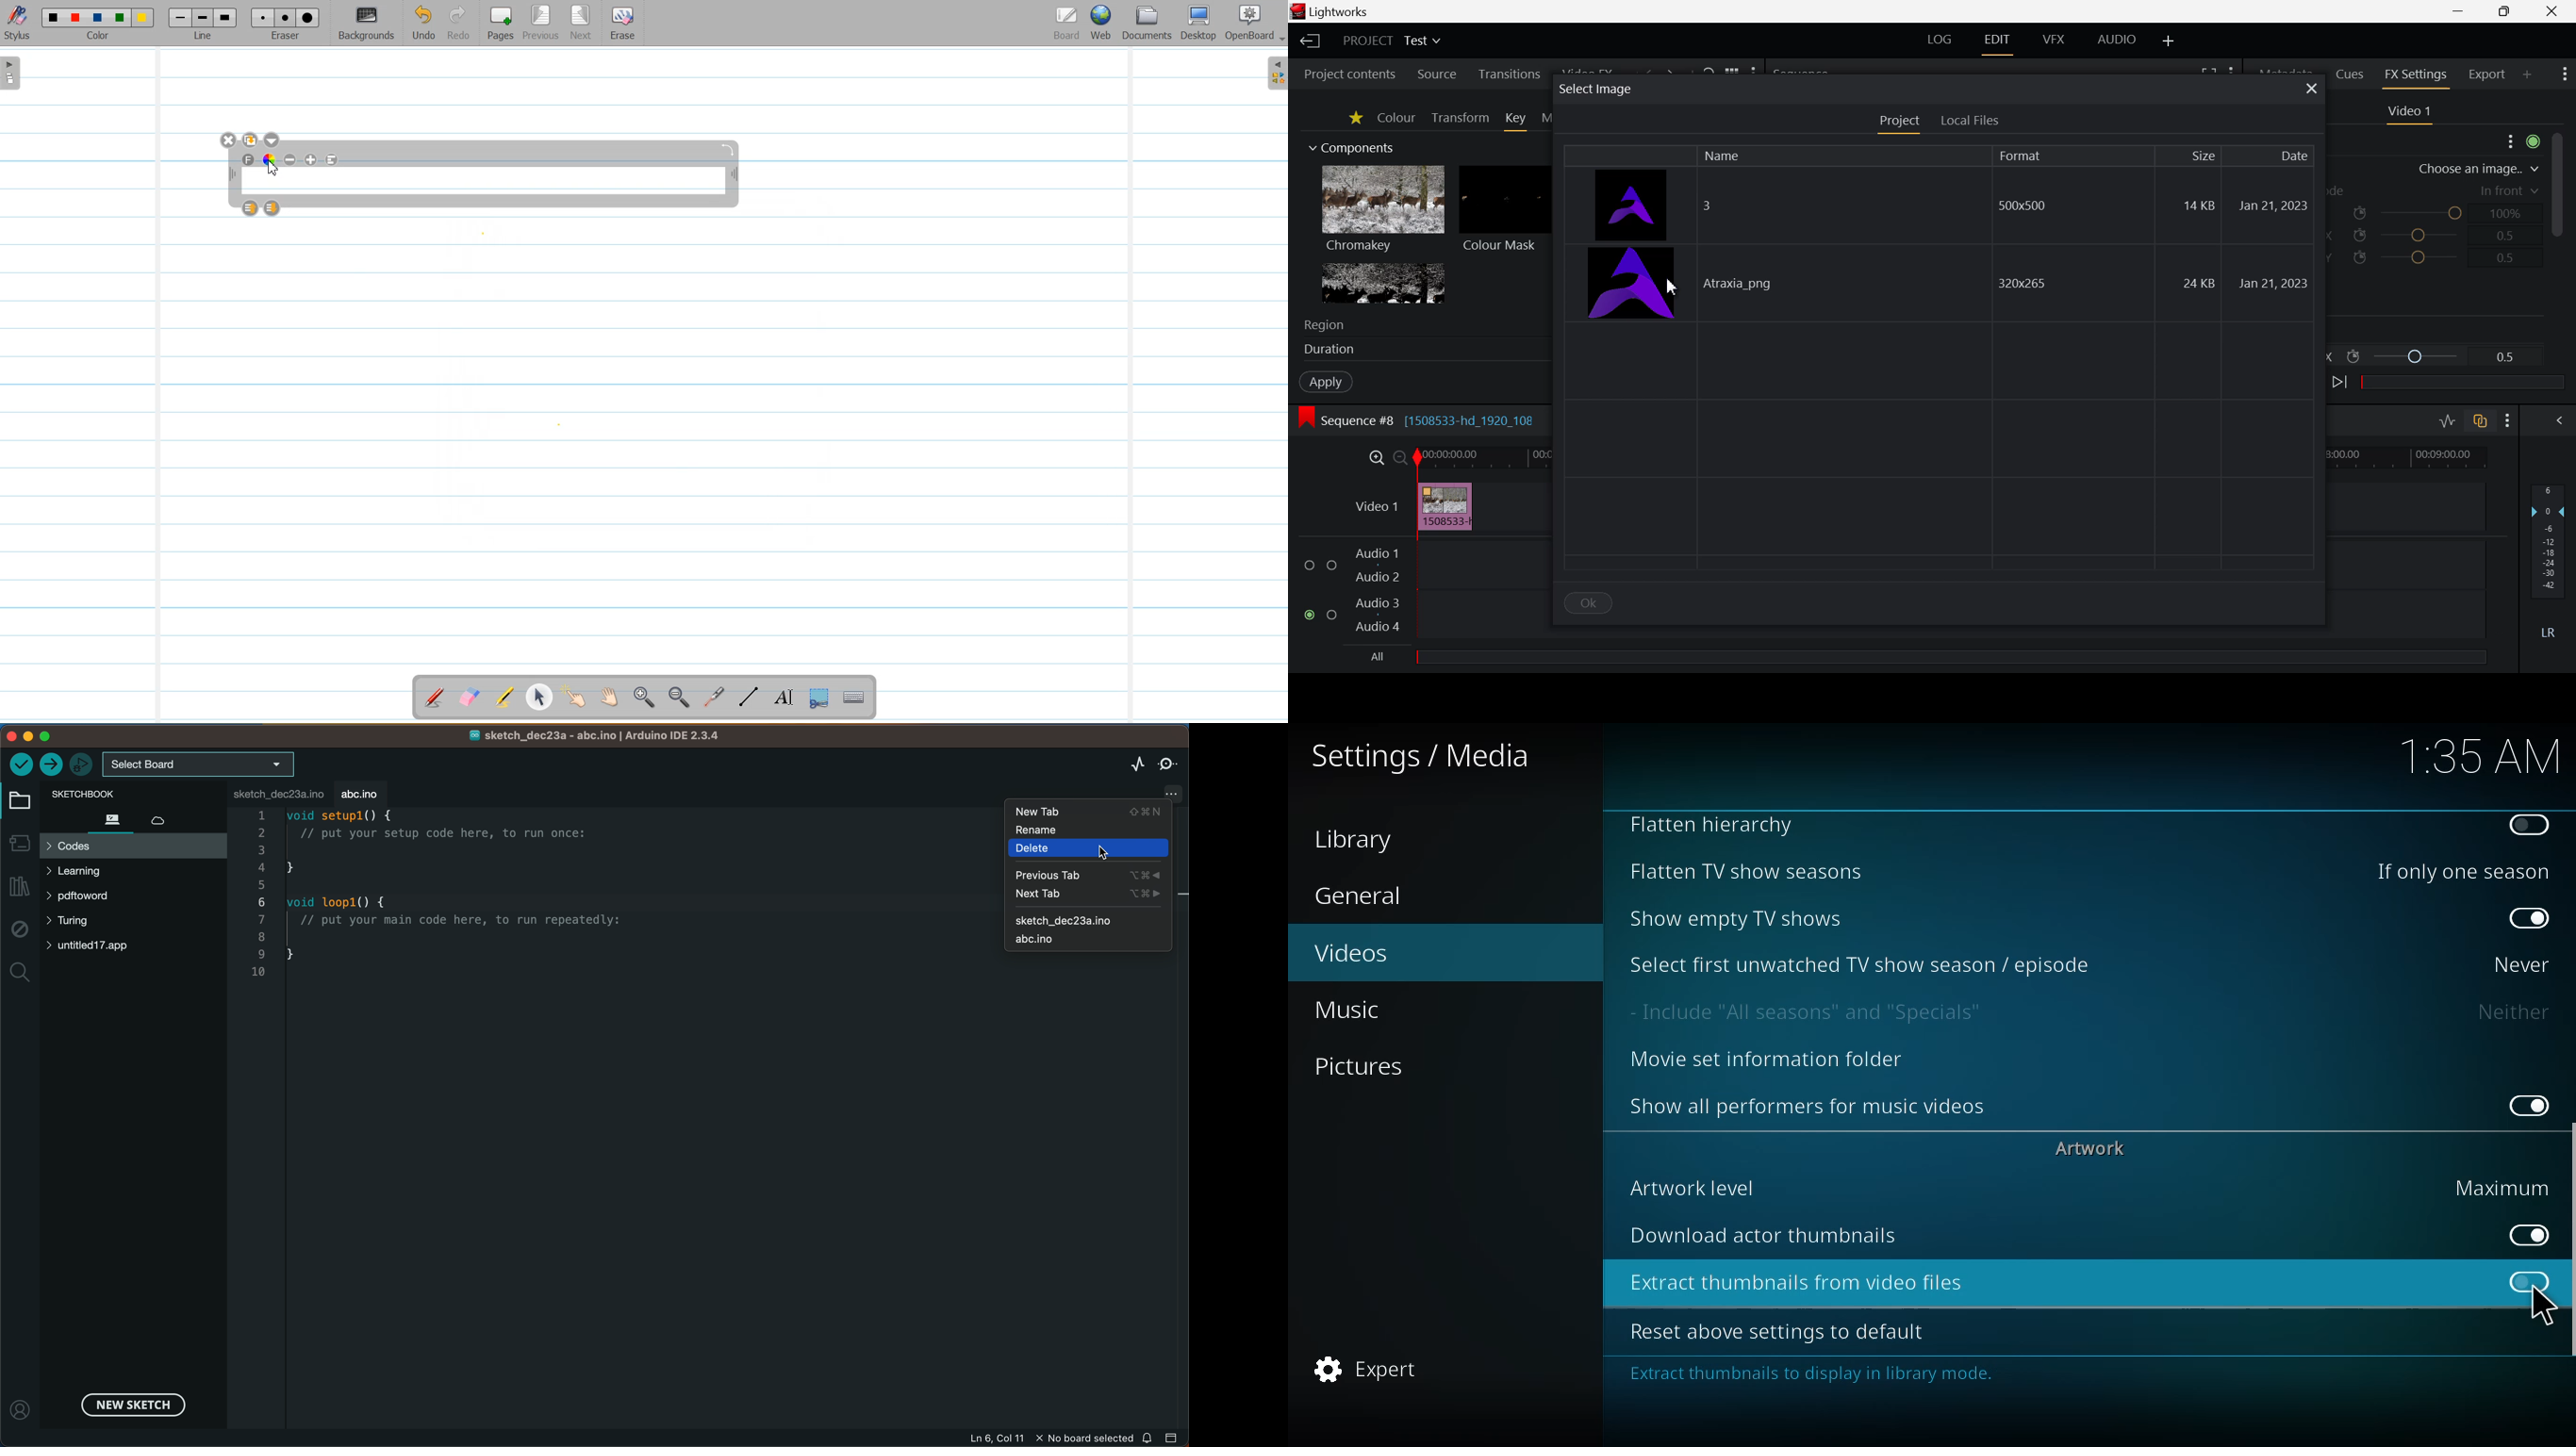  I want to click on Size, so click(2204, 154).